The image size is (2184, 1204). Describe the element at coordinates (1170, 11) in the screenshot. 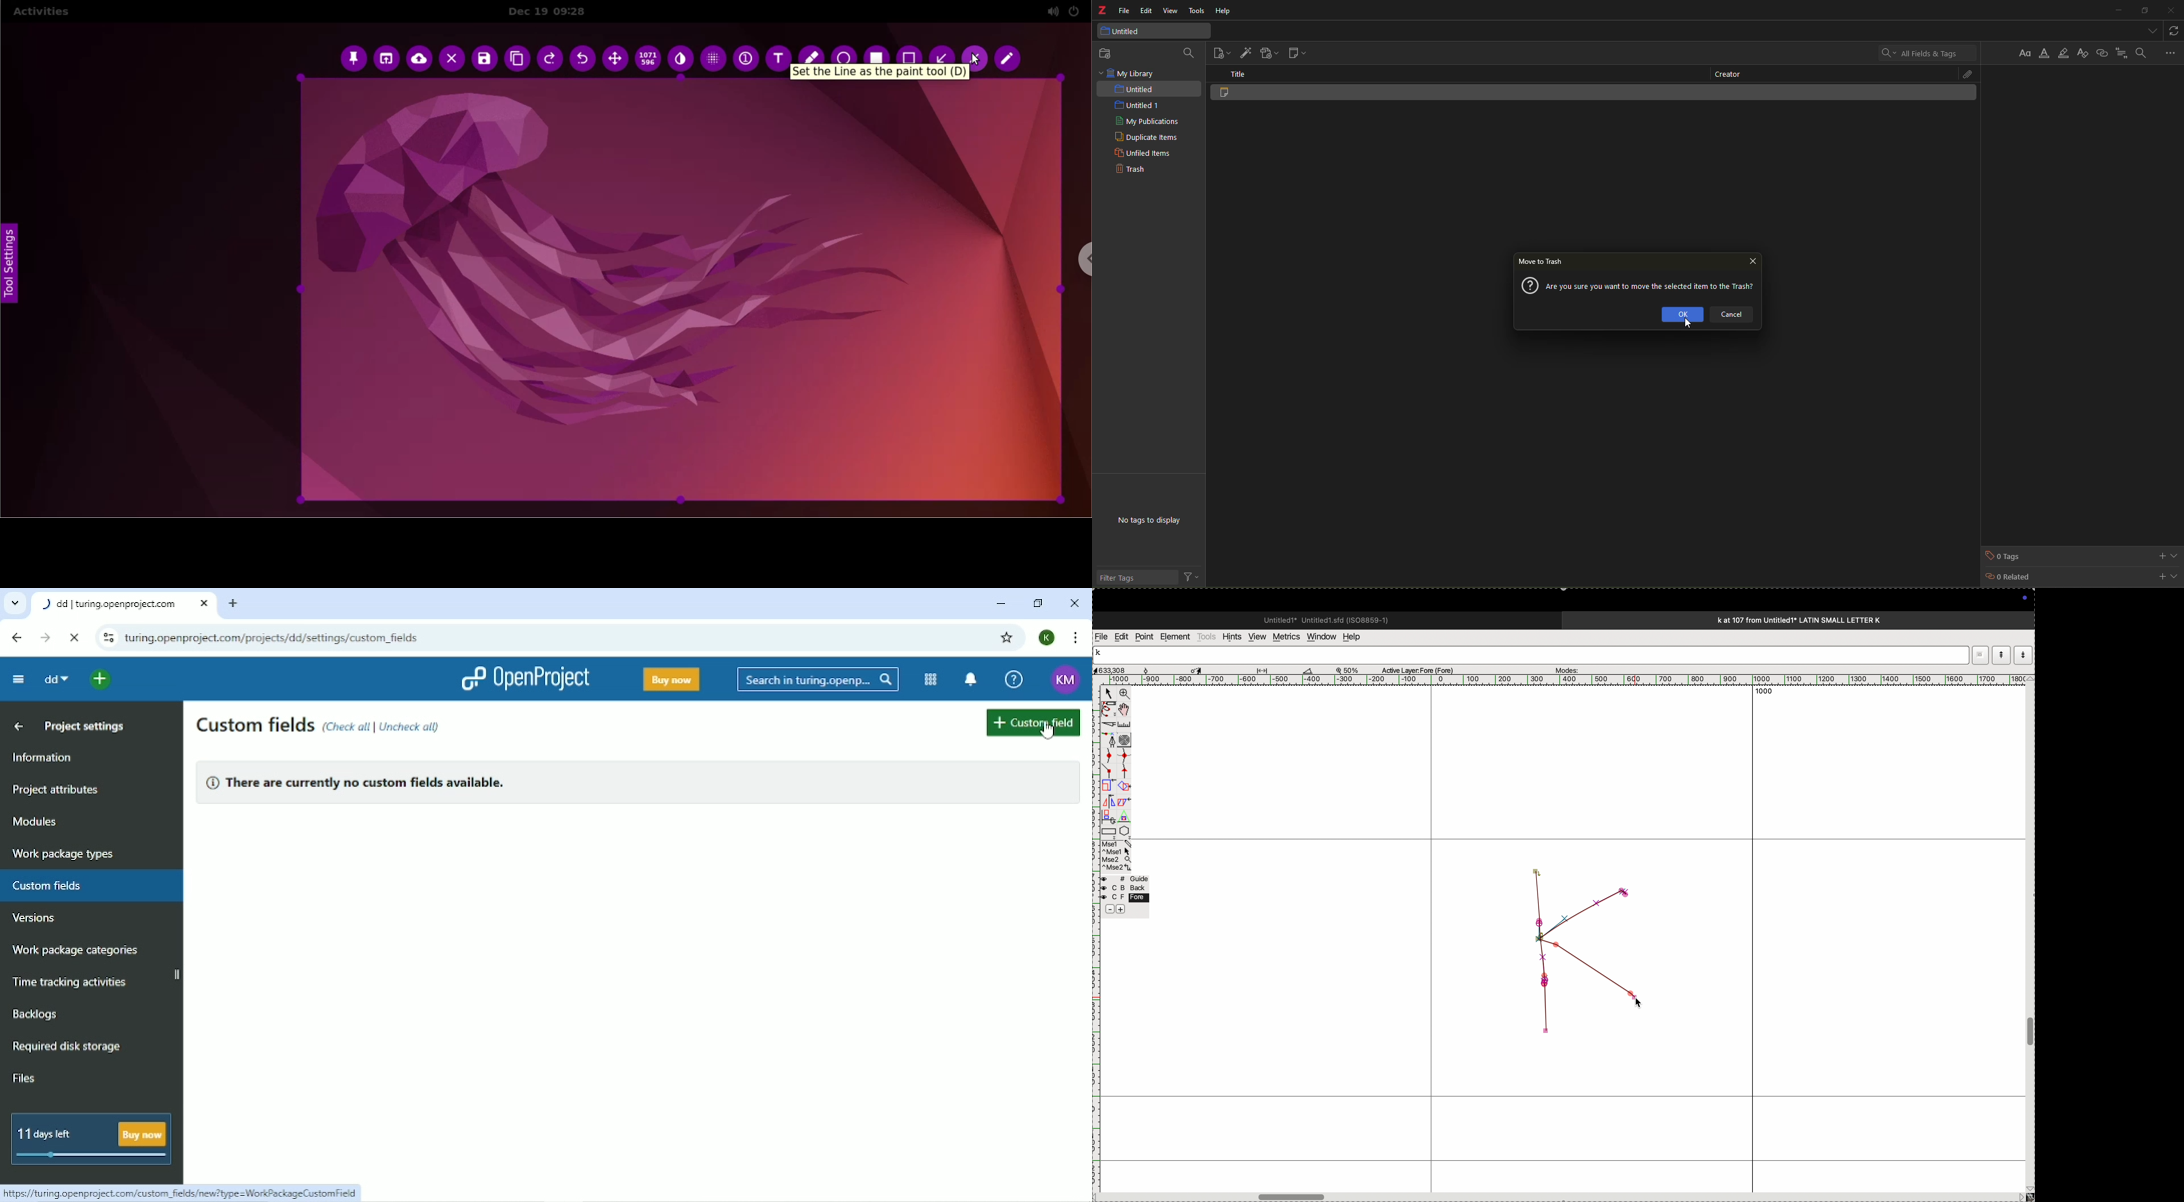

I see `view` at that location.